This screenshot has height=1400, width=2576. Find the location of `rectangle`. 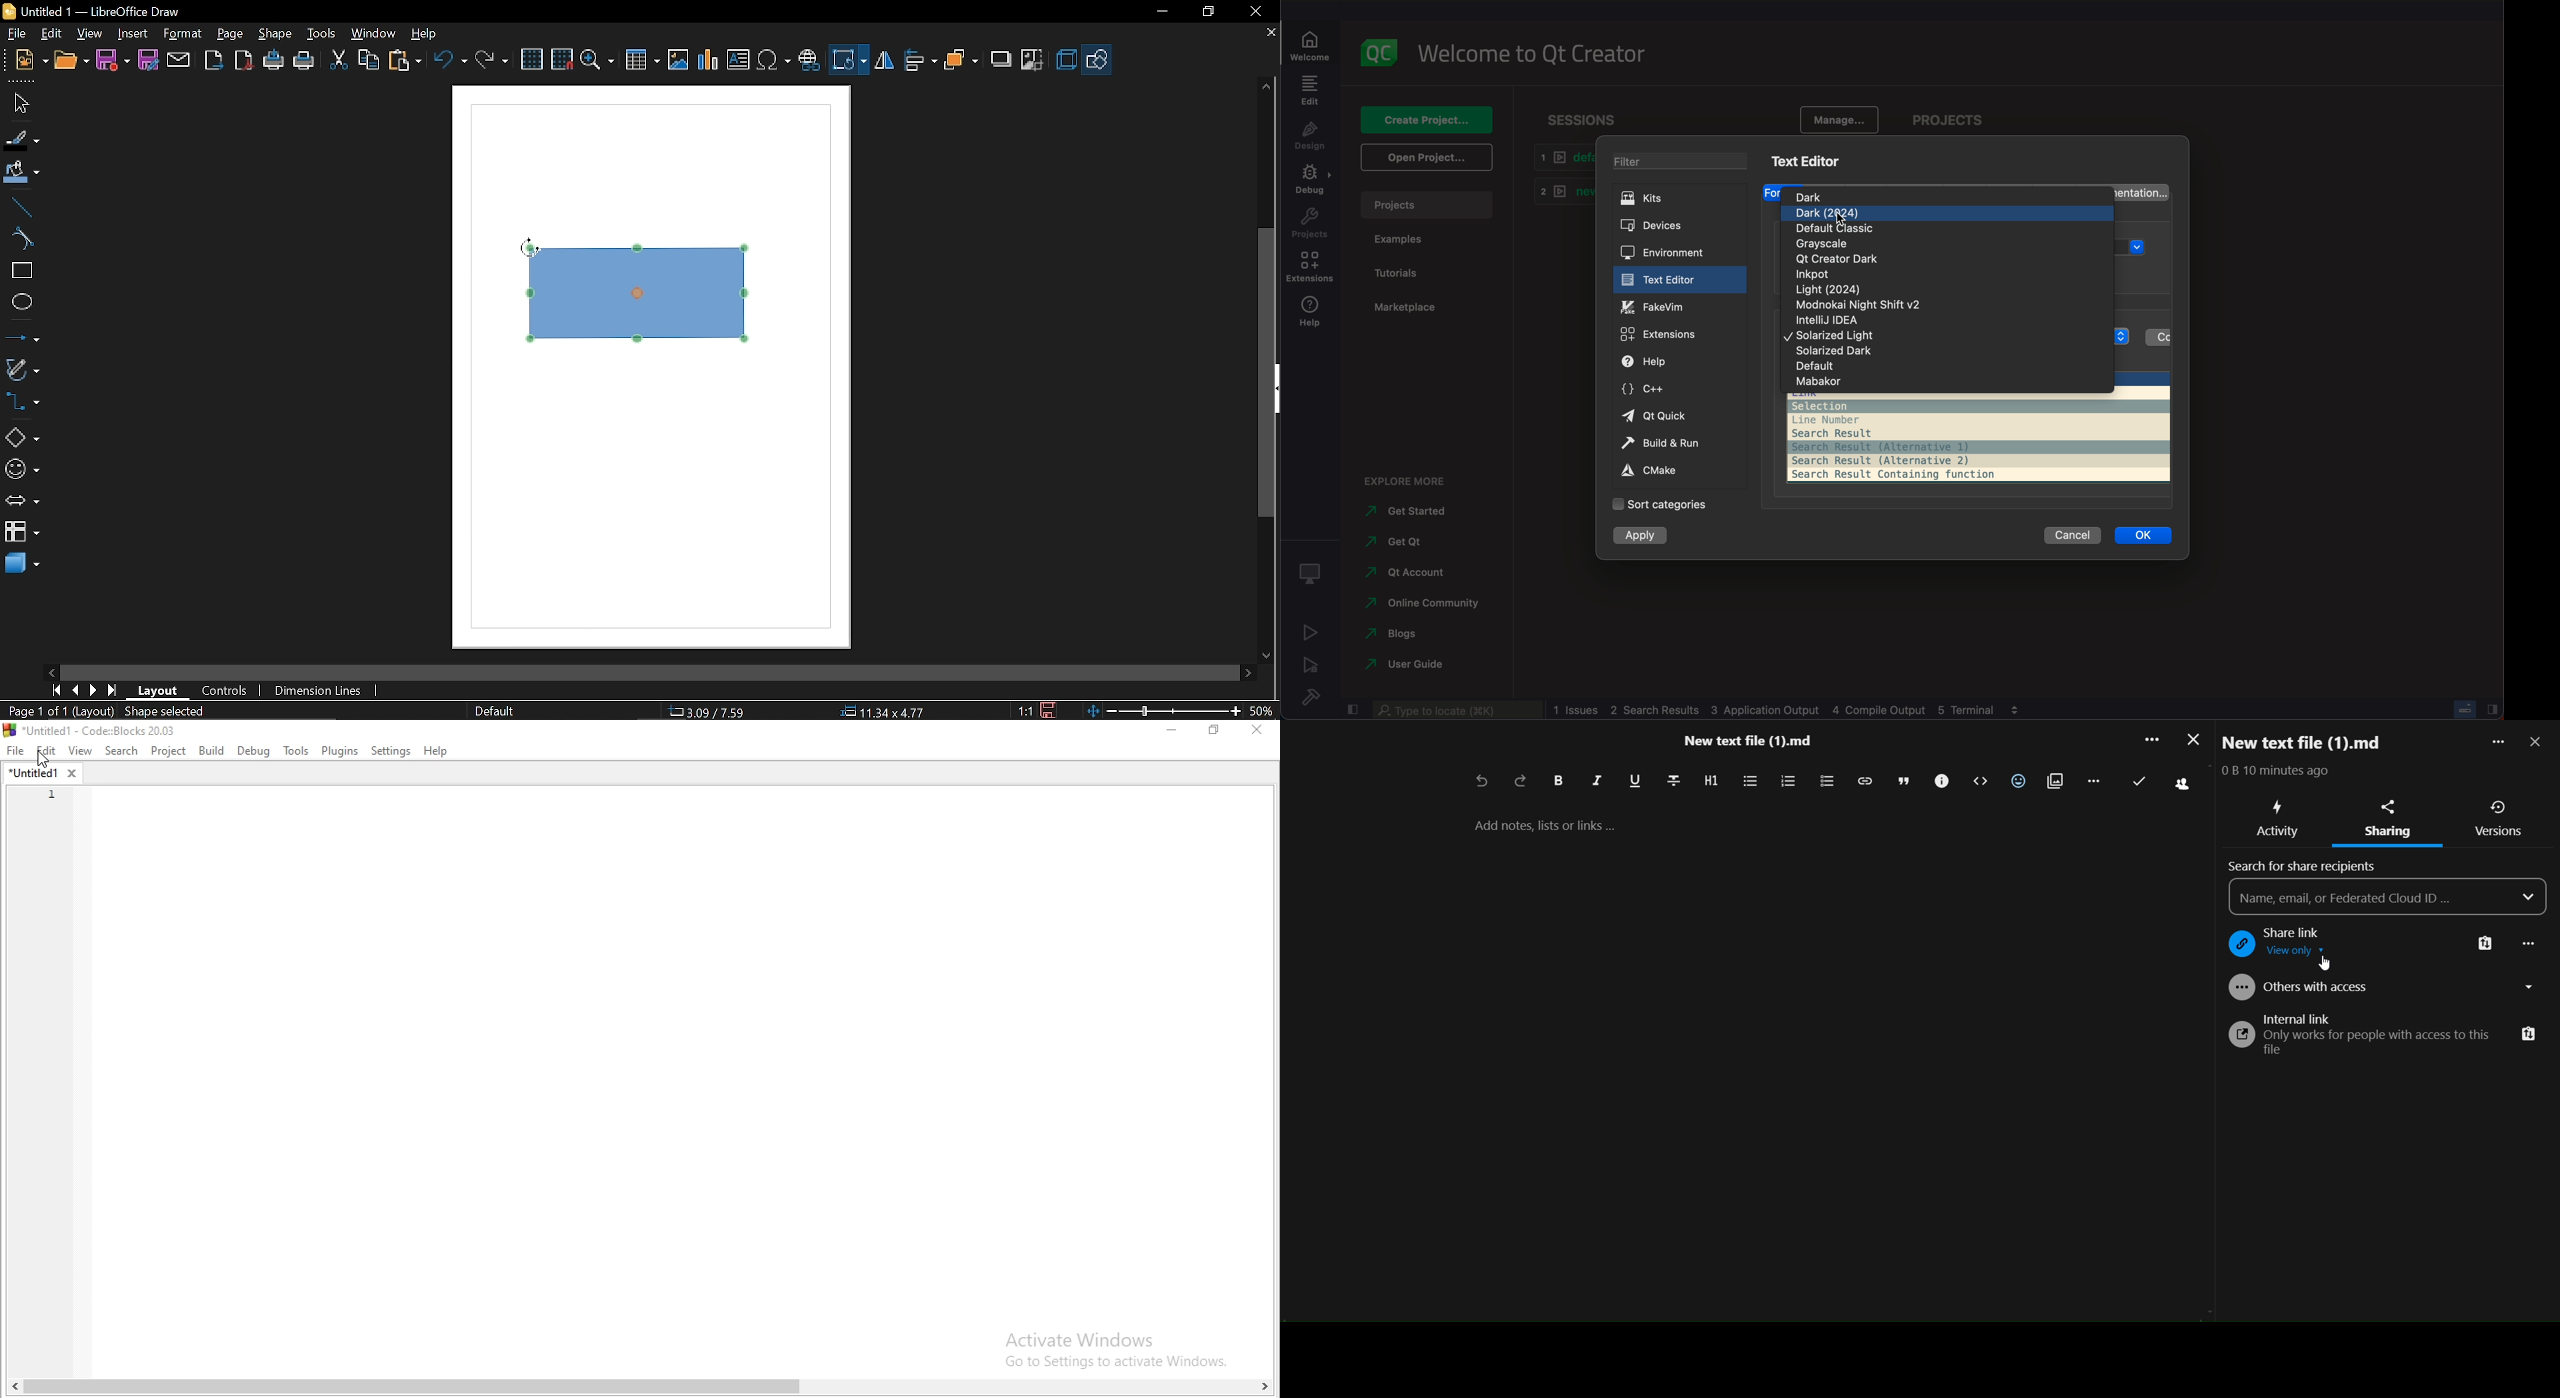

rectangle is located at coordinates (20, 271).